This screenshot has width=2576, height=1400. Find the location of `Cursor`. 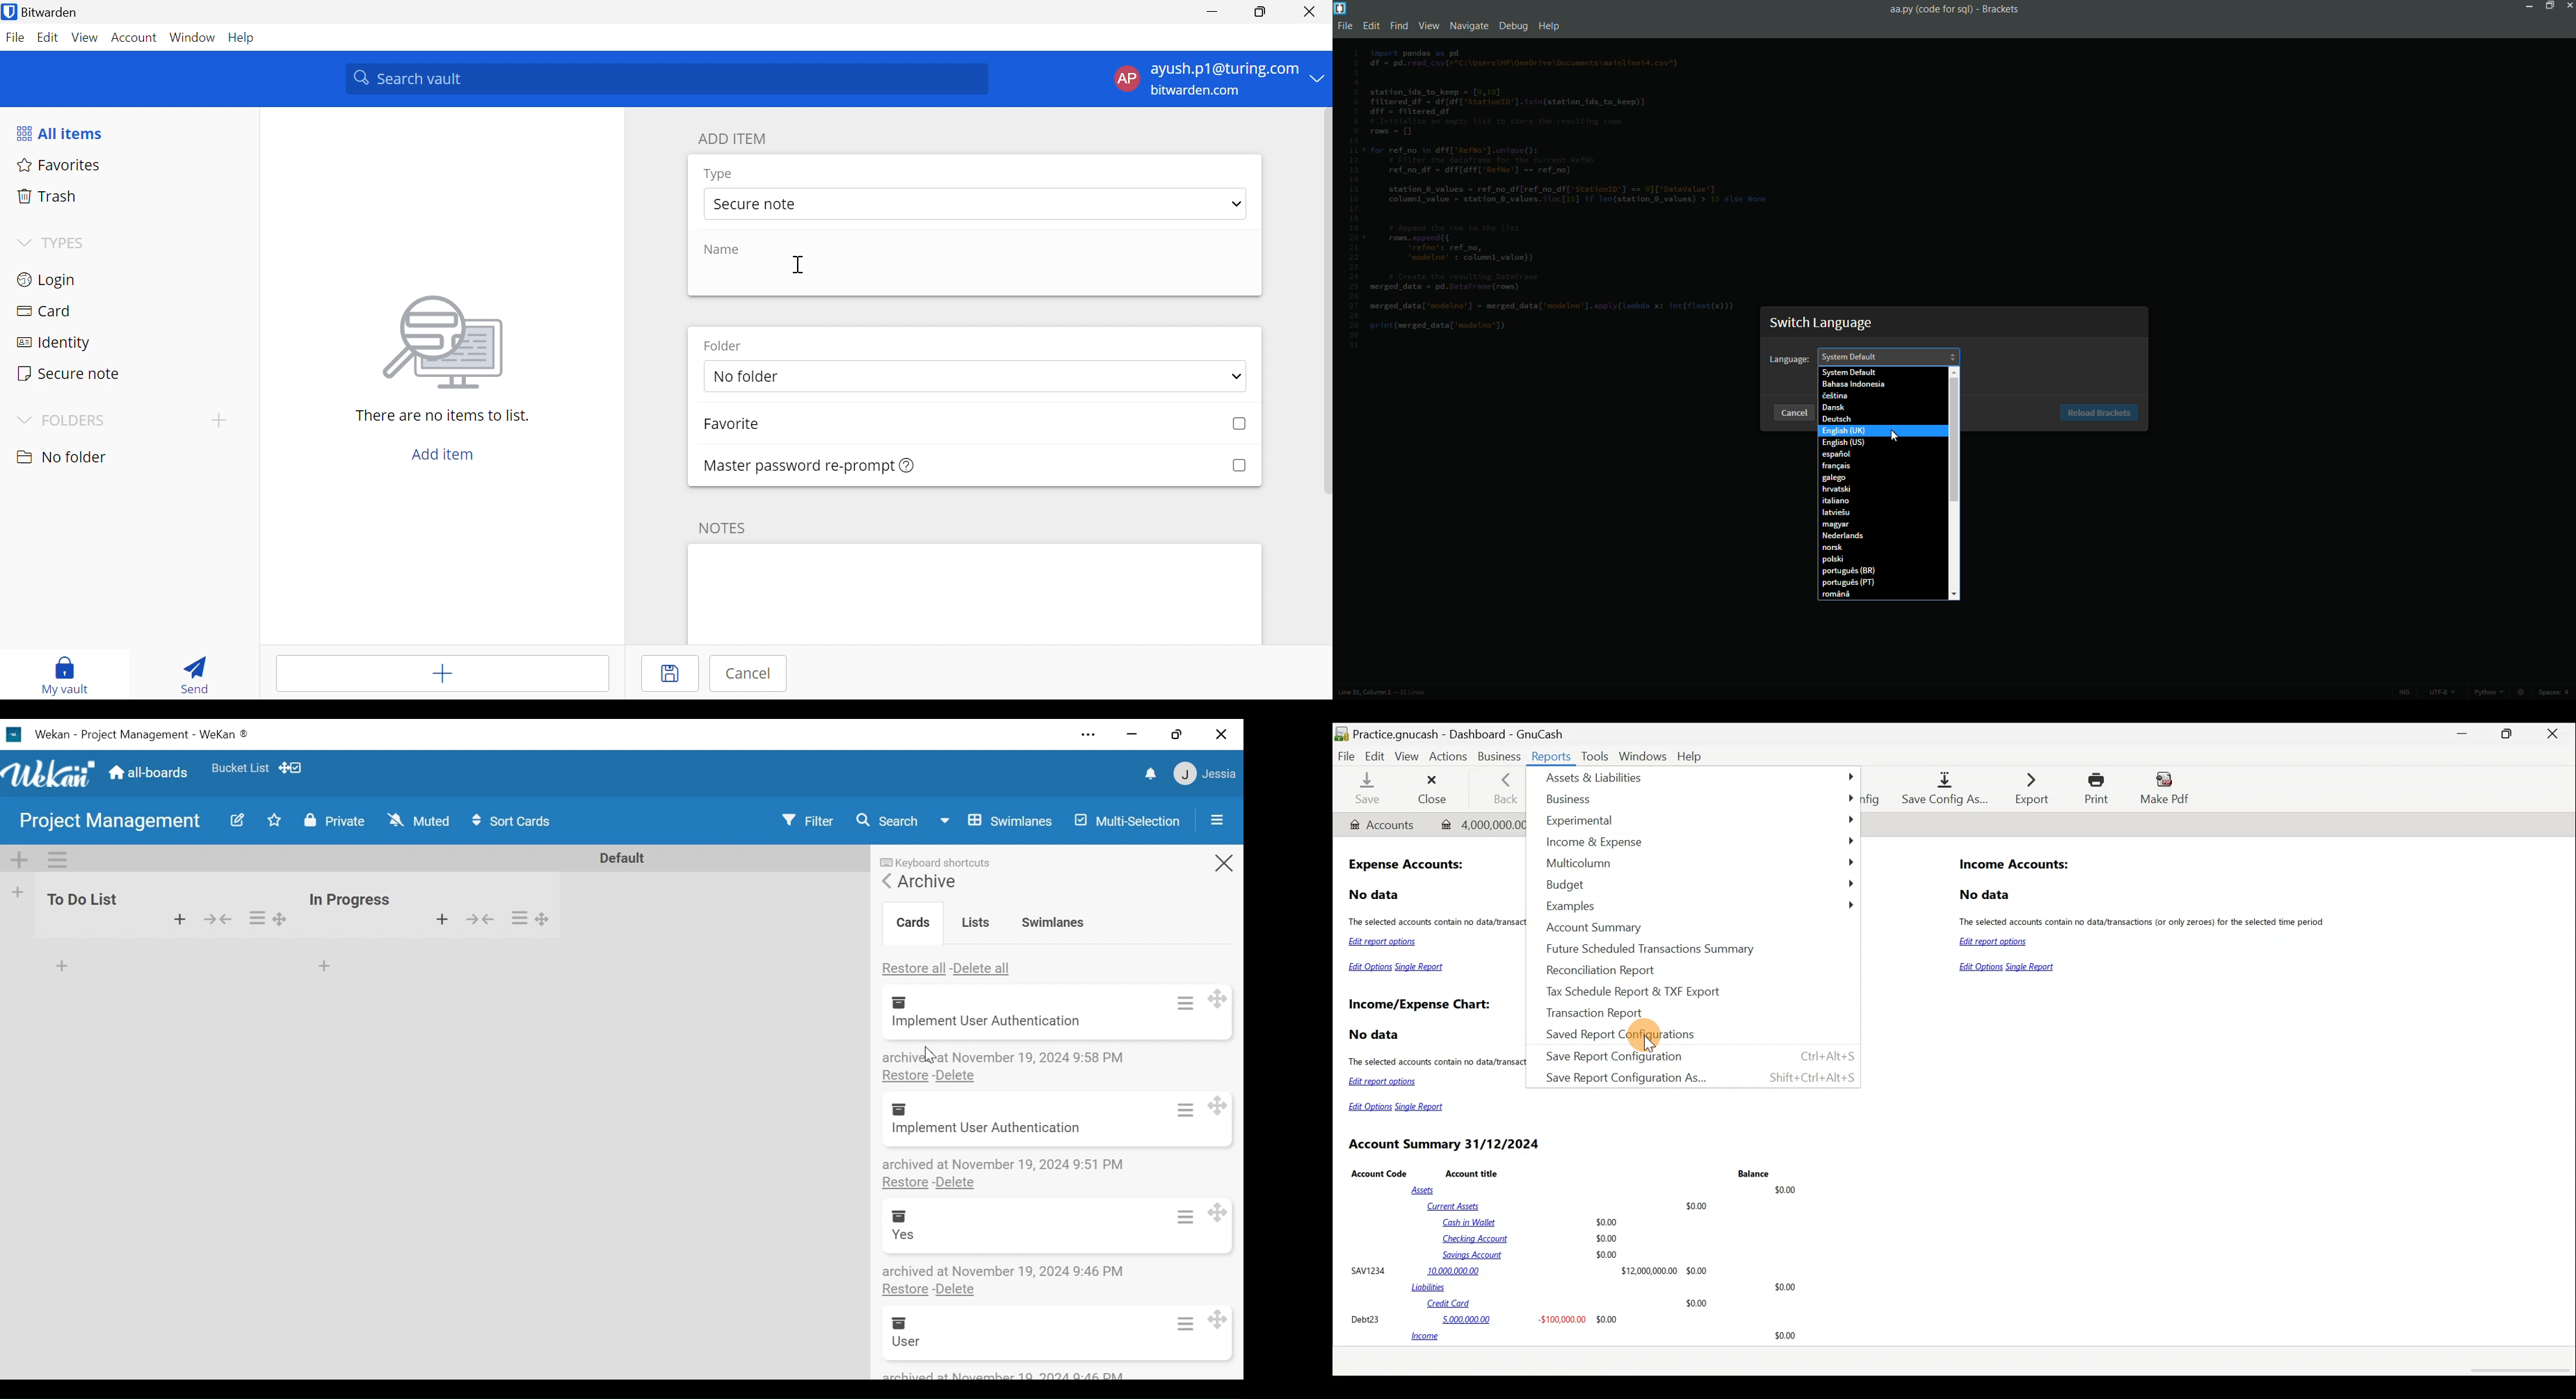

Cursor is located at coordinates (800, 266).